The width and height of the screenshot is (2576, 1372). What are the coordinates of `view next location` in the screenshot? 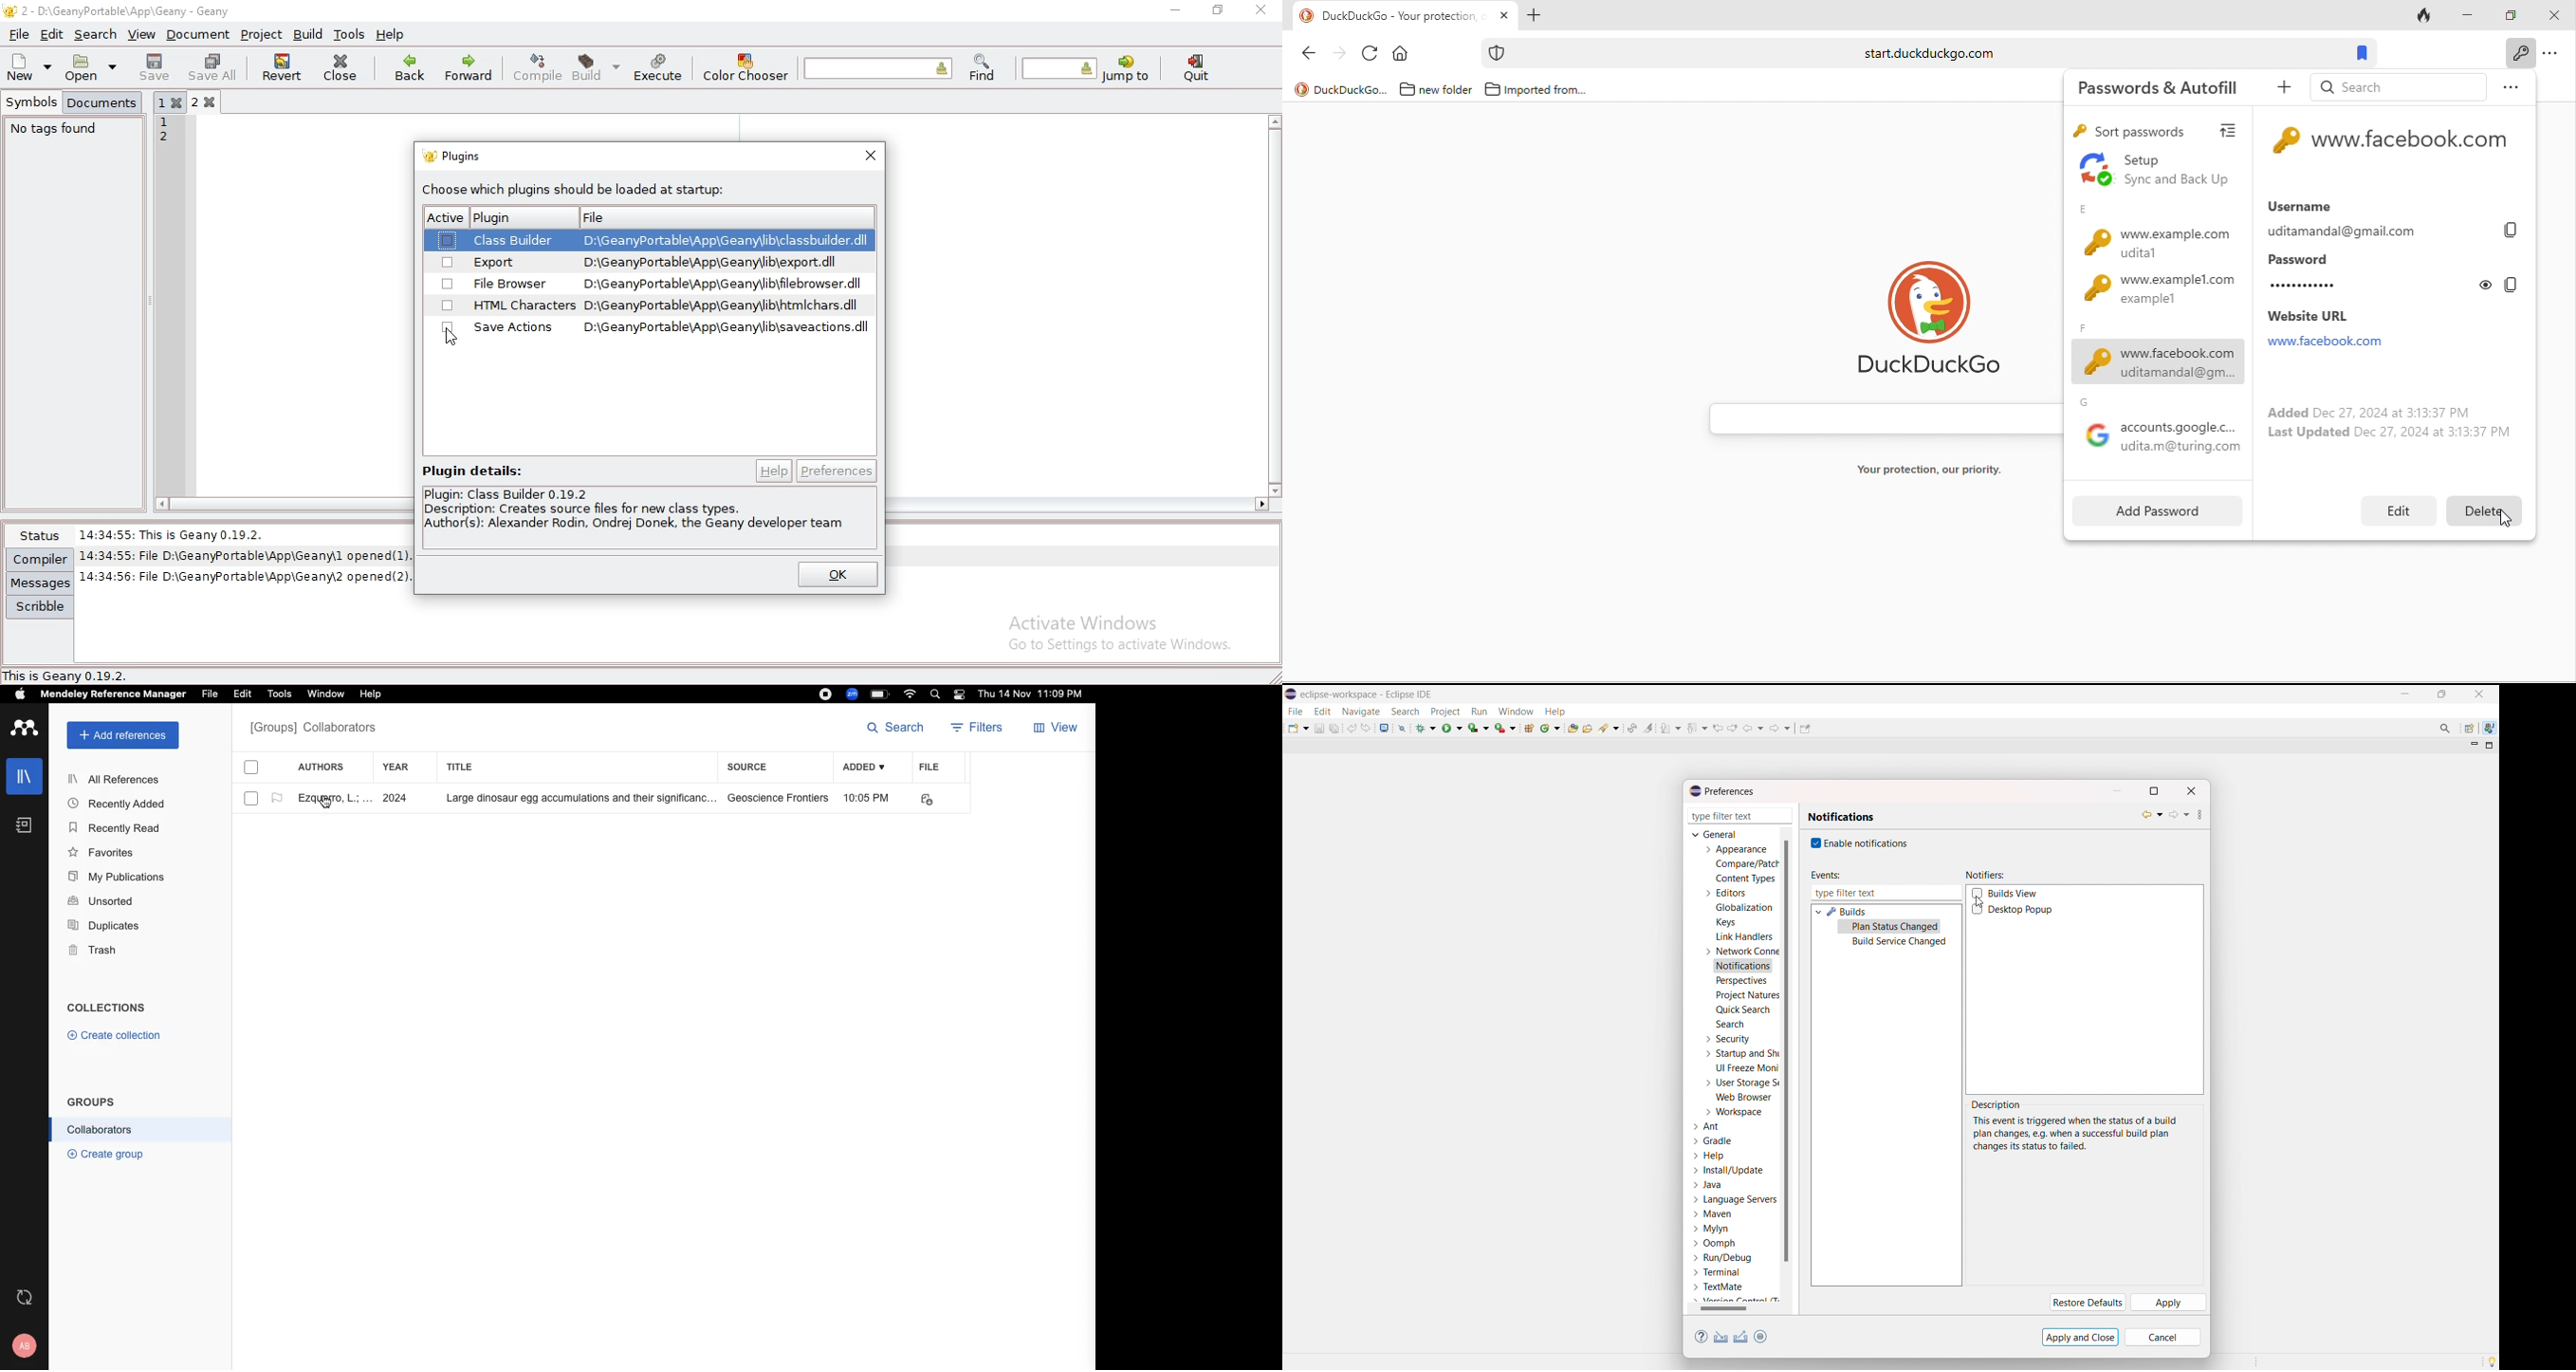 It's located at (1732, 727).